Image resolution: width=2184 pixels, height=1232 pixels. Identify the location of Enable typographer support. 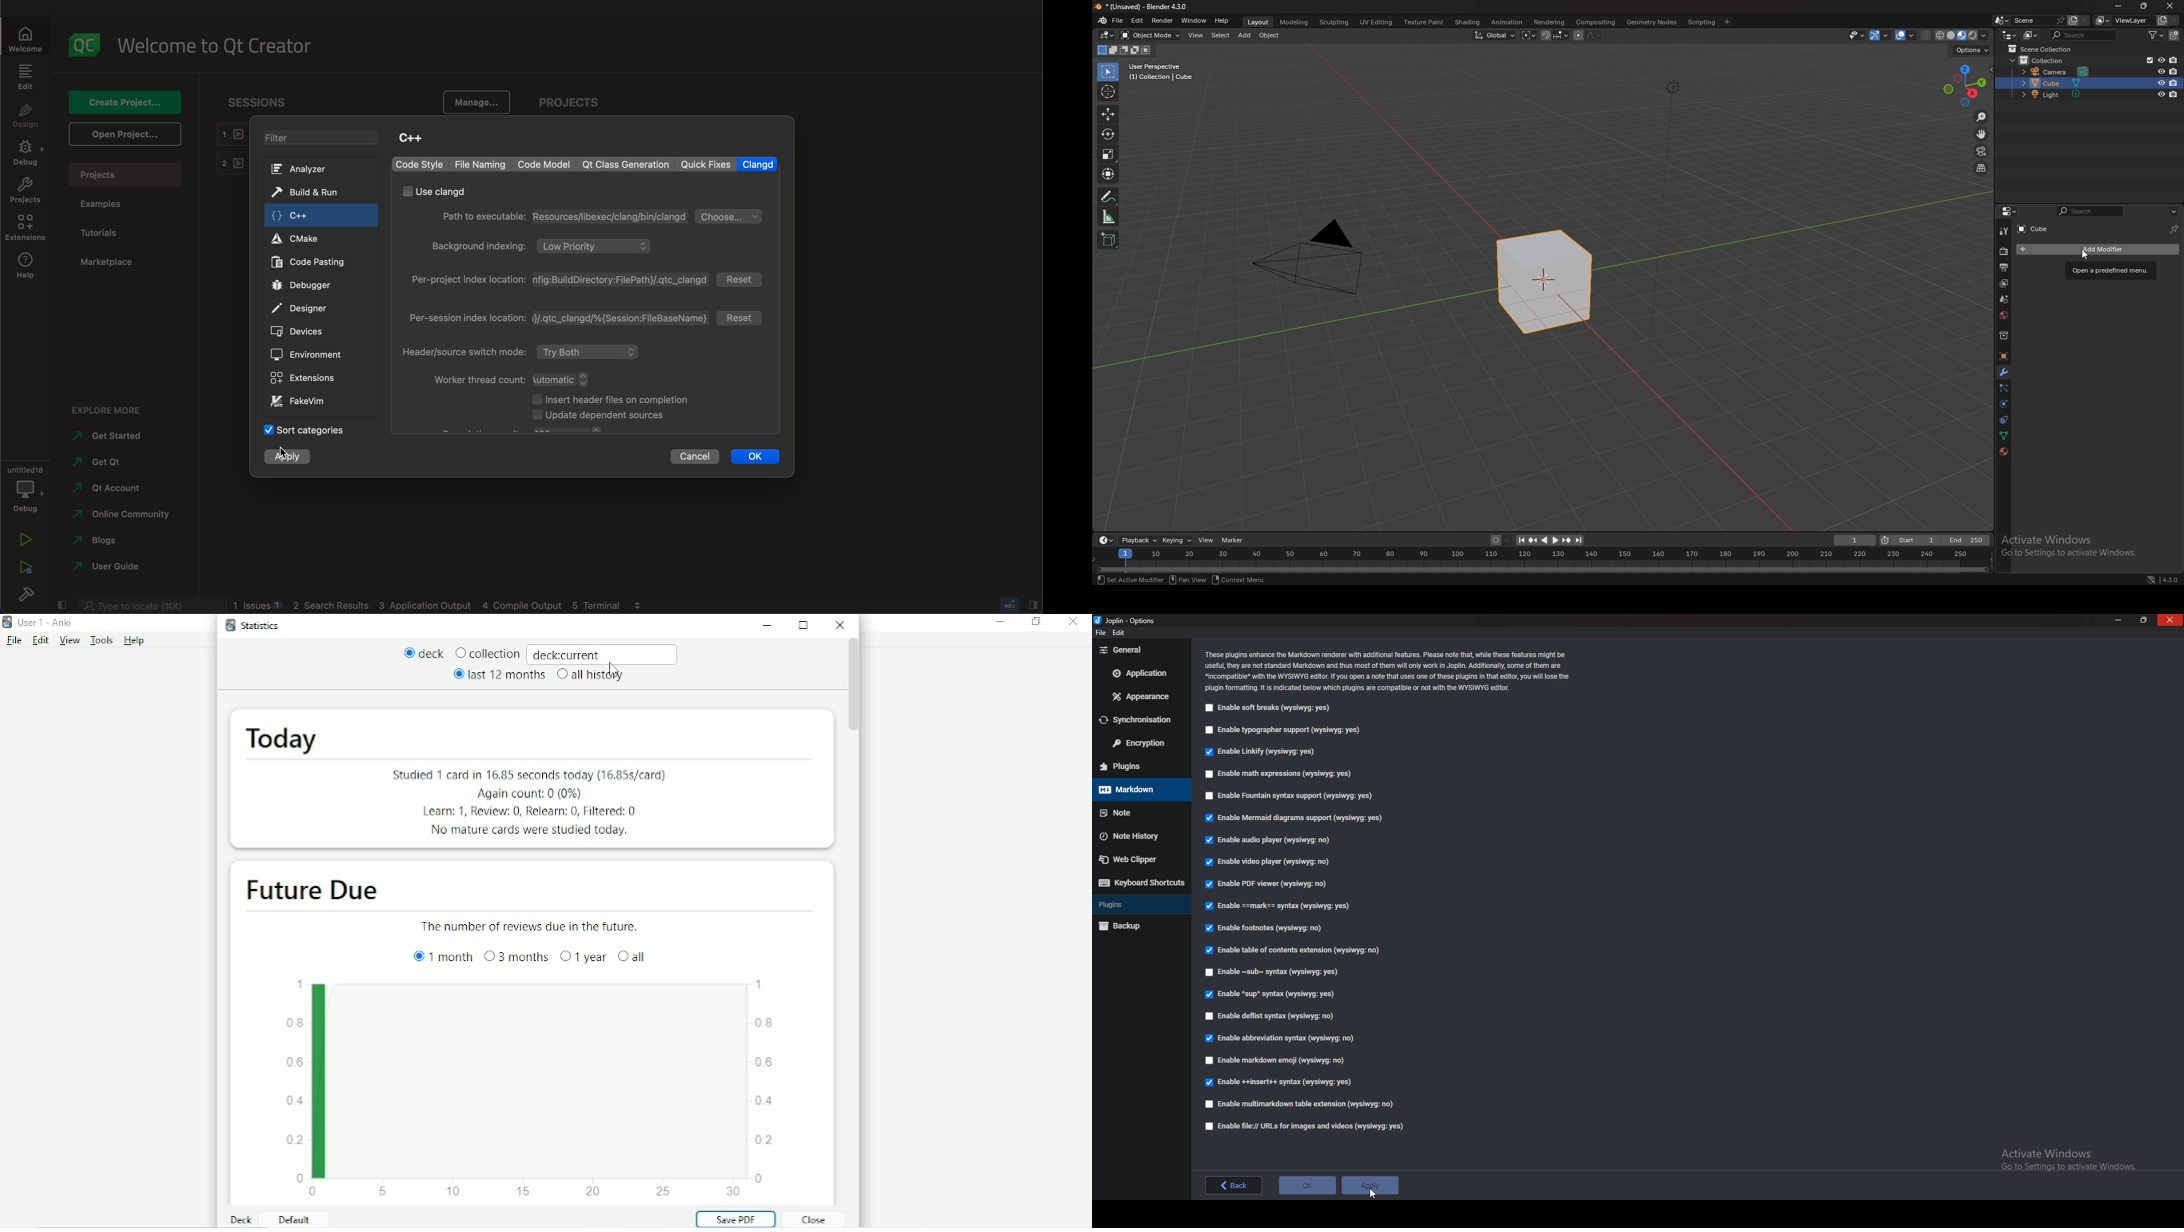
(1287, 729).